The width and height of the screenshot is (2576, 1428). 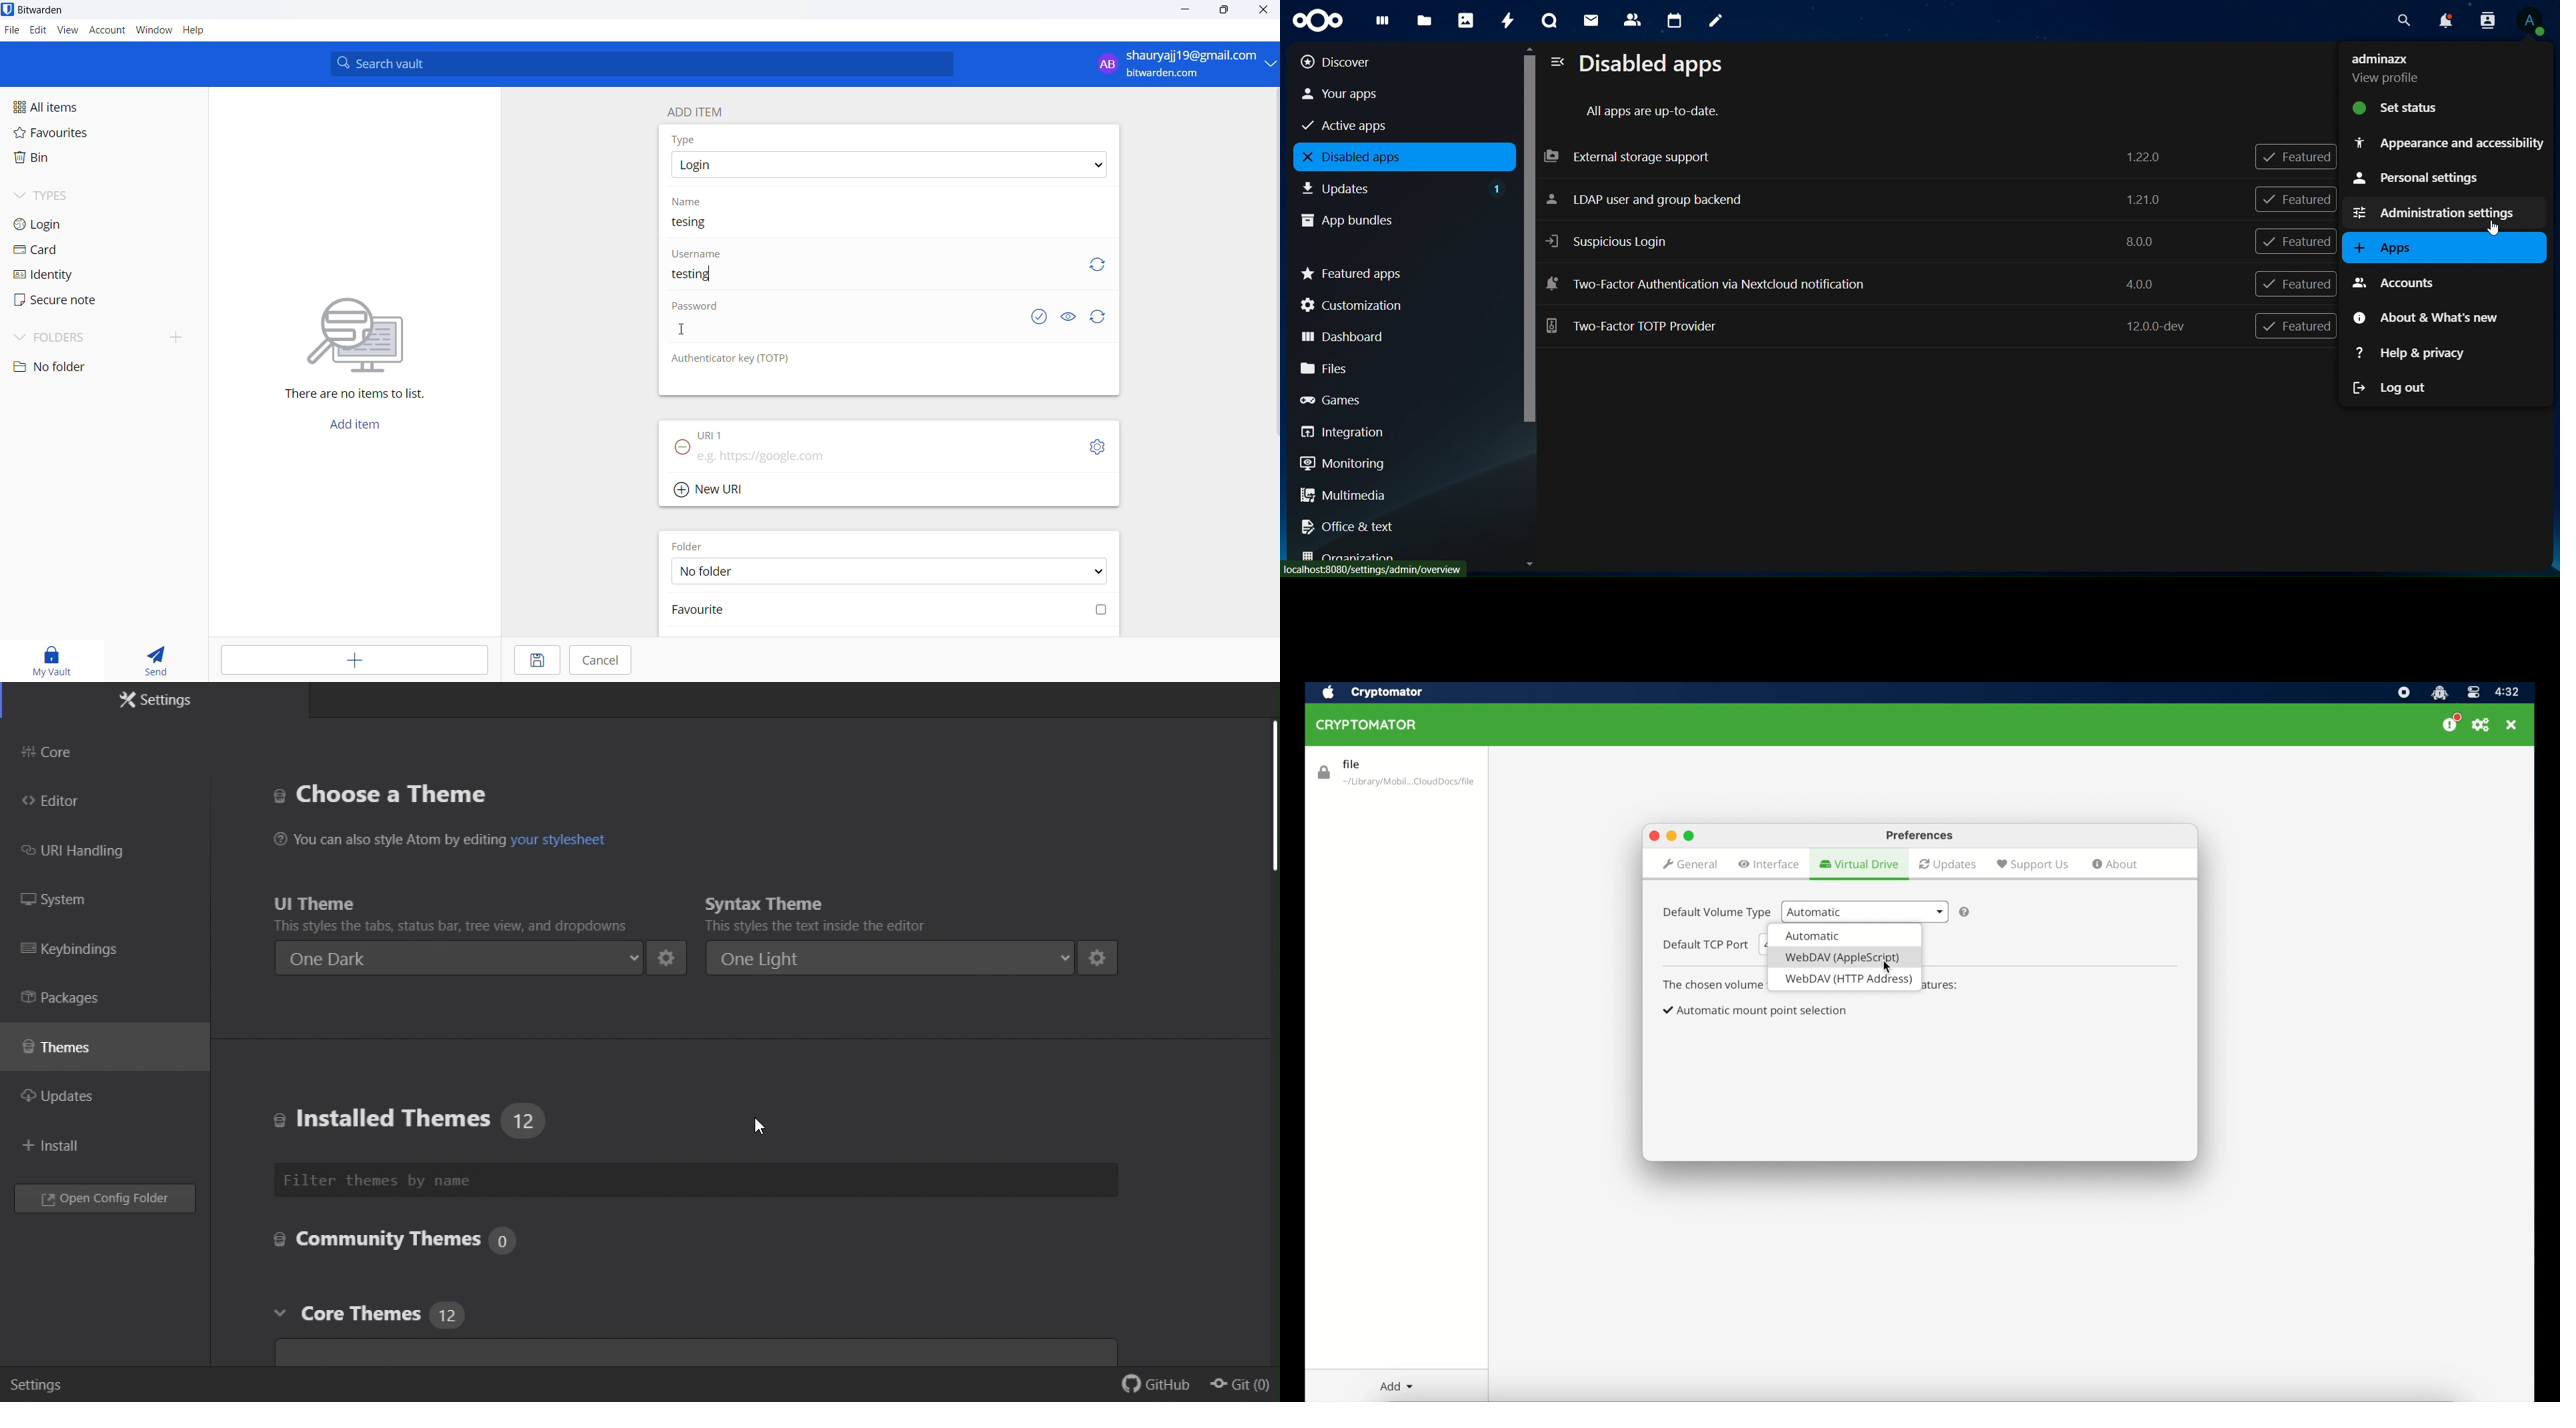 I want to click on customization, so click(x=1399, y=305).